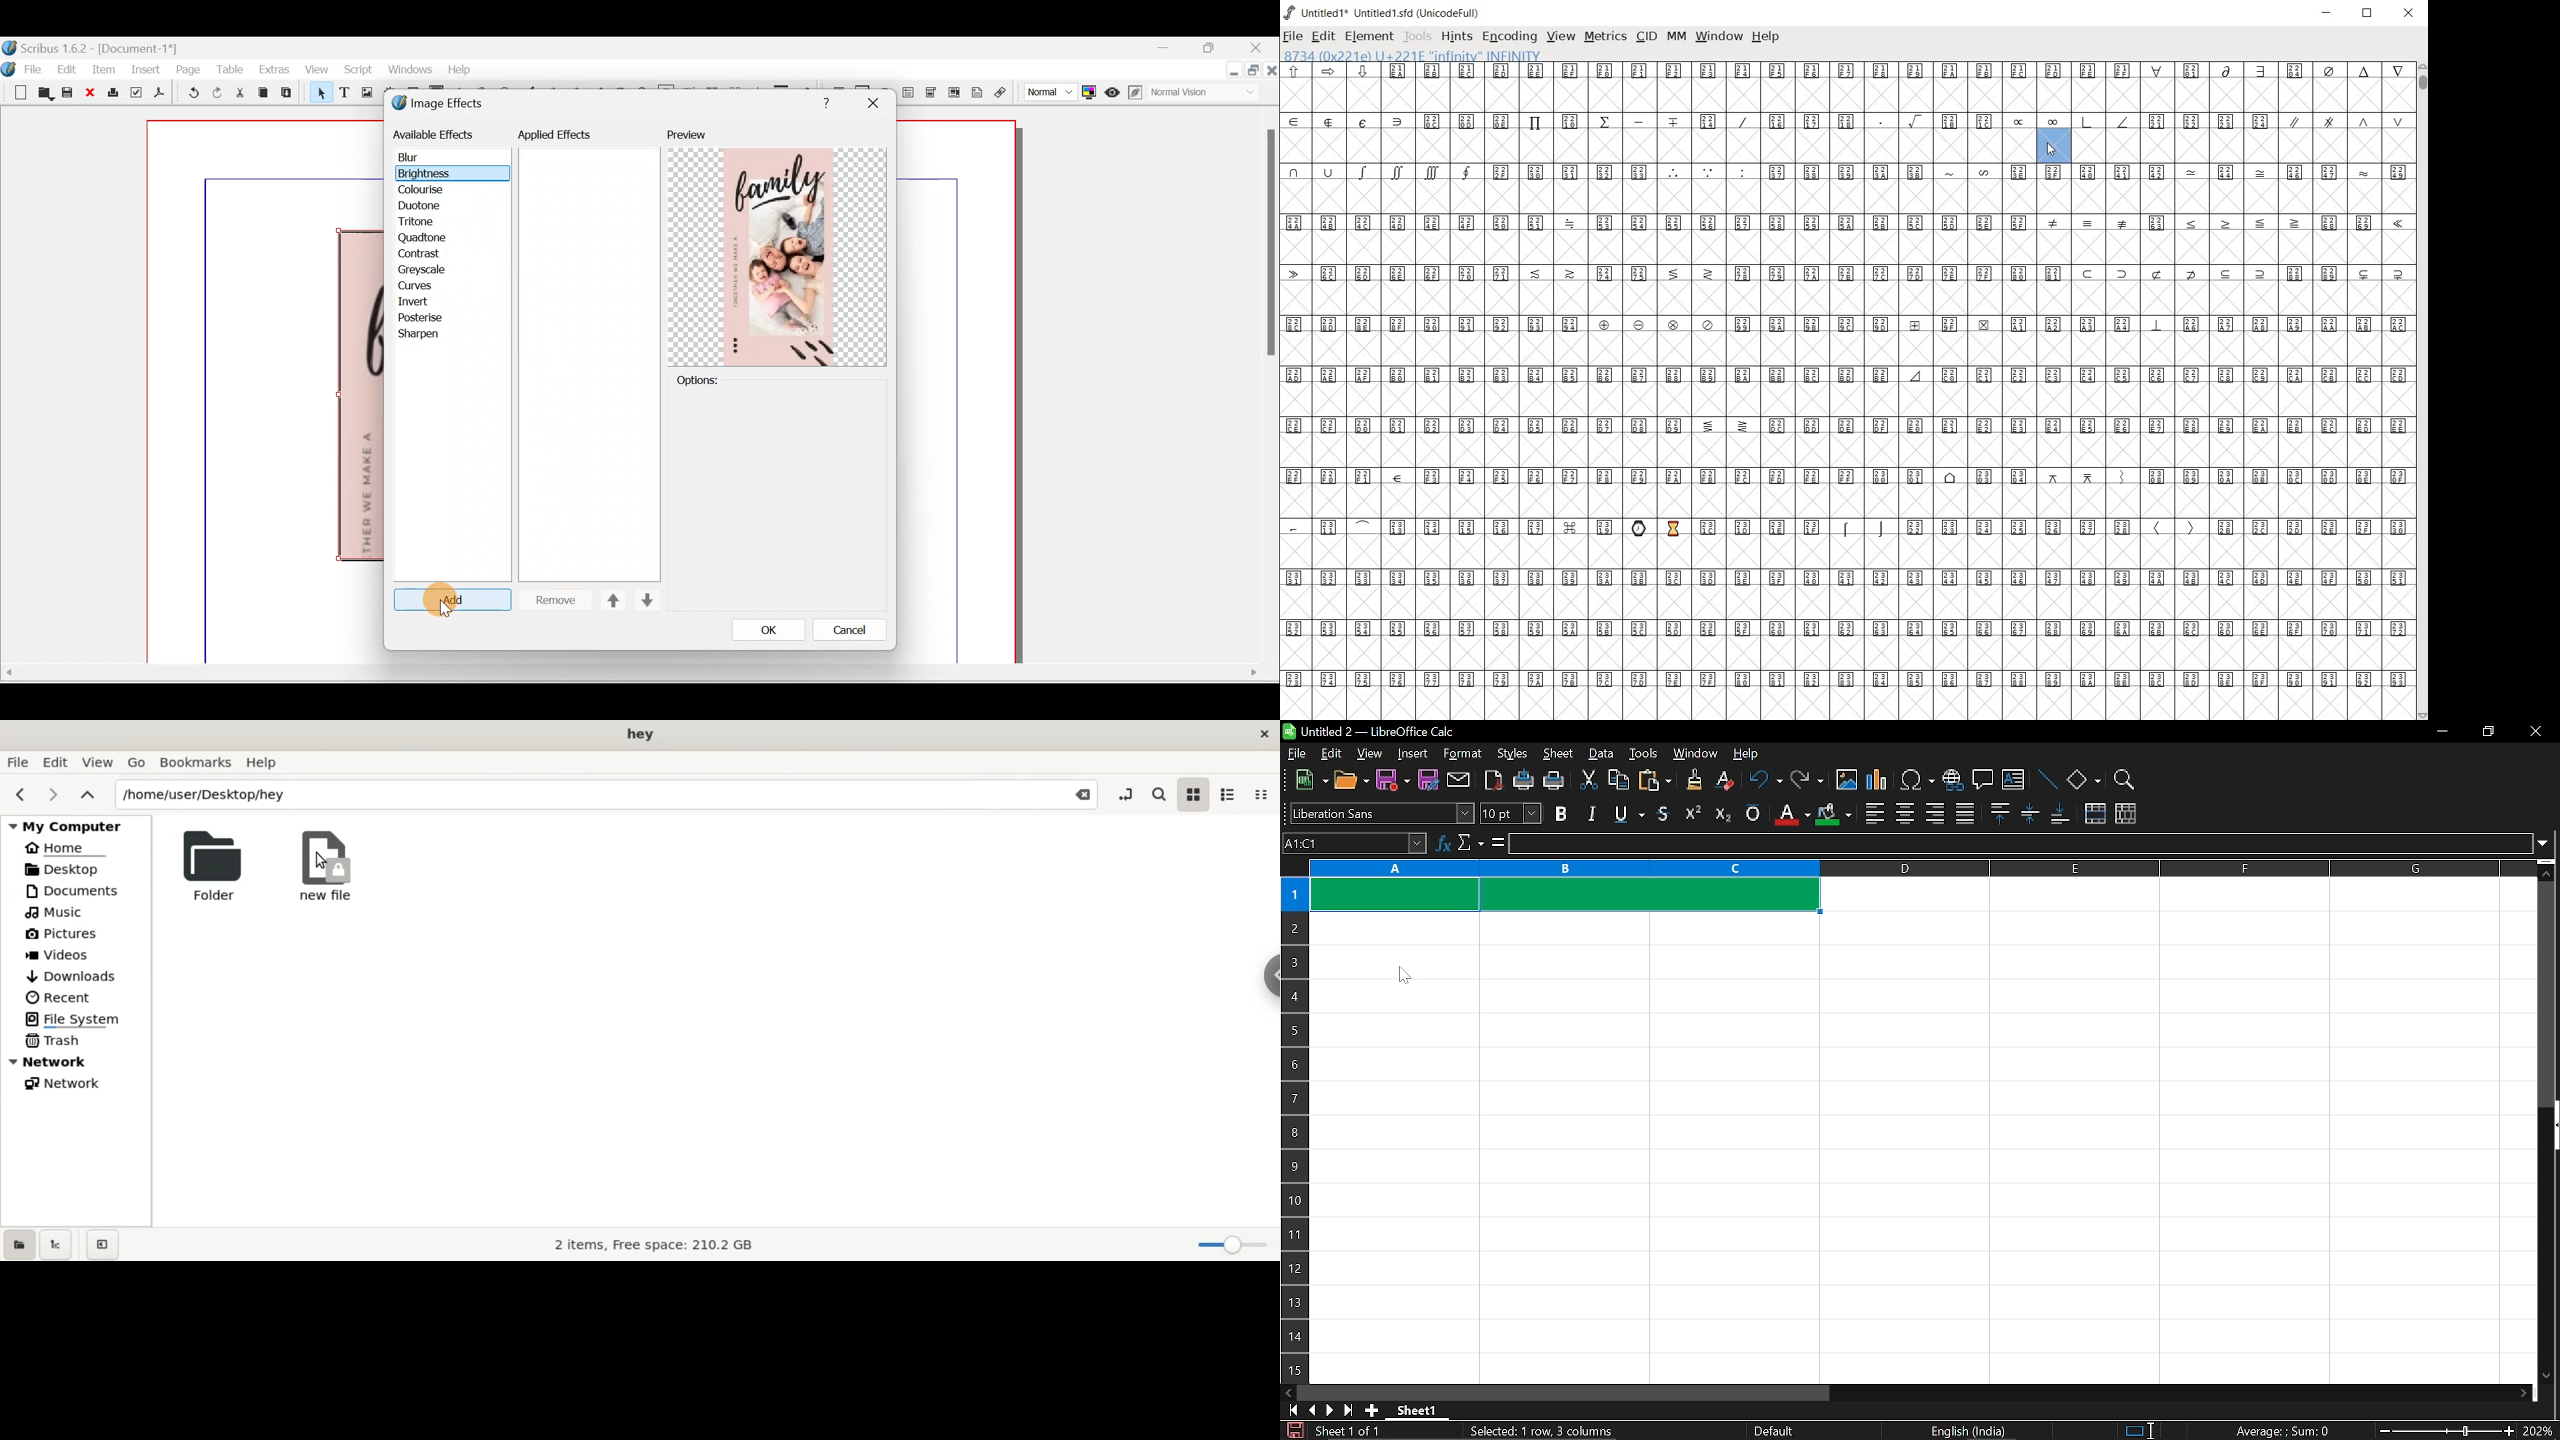 The width and height of the screenshot is (2576, 1456). Describe the element at coordinates (872, 103) in the screenshot. I see `` at that location.